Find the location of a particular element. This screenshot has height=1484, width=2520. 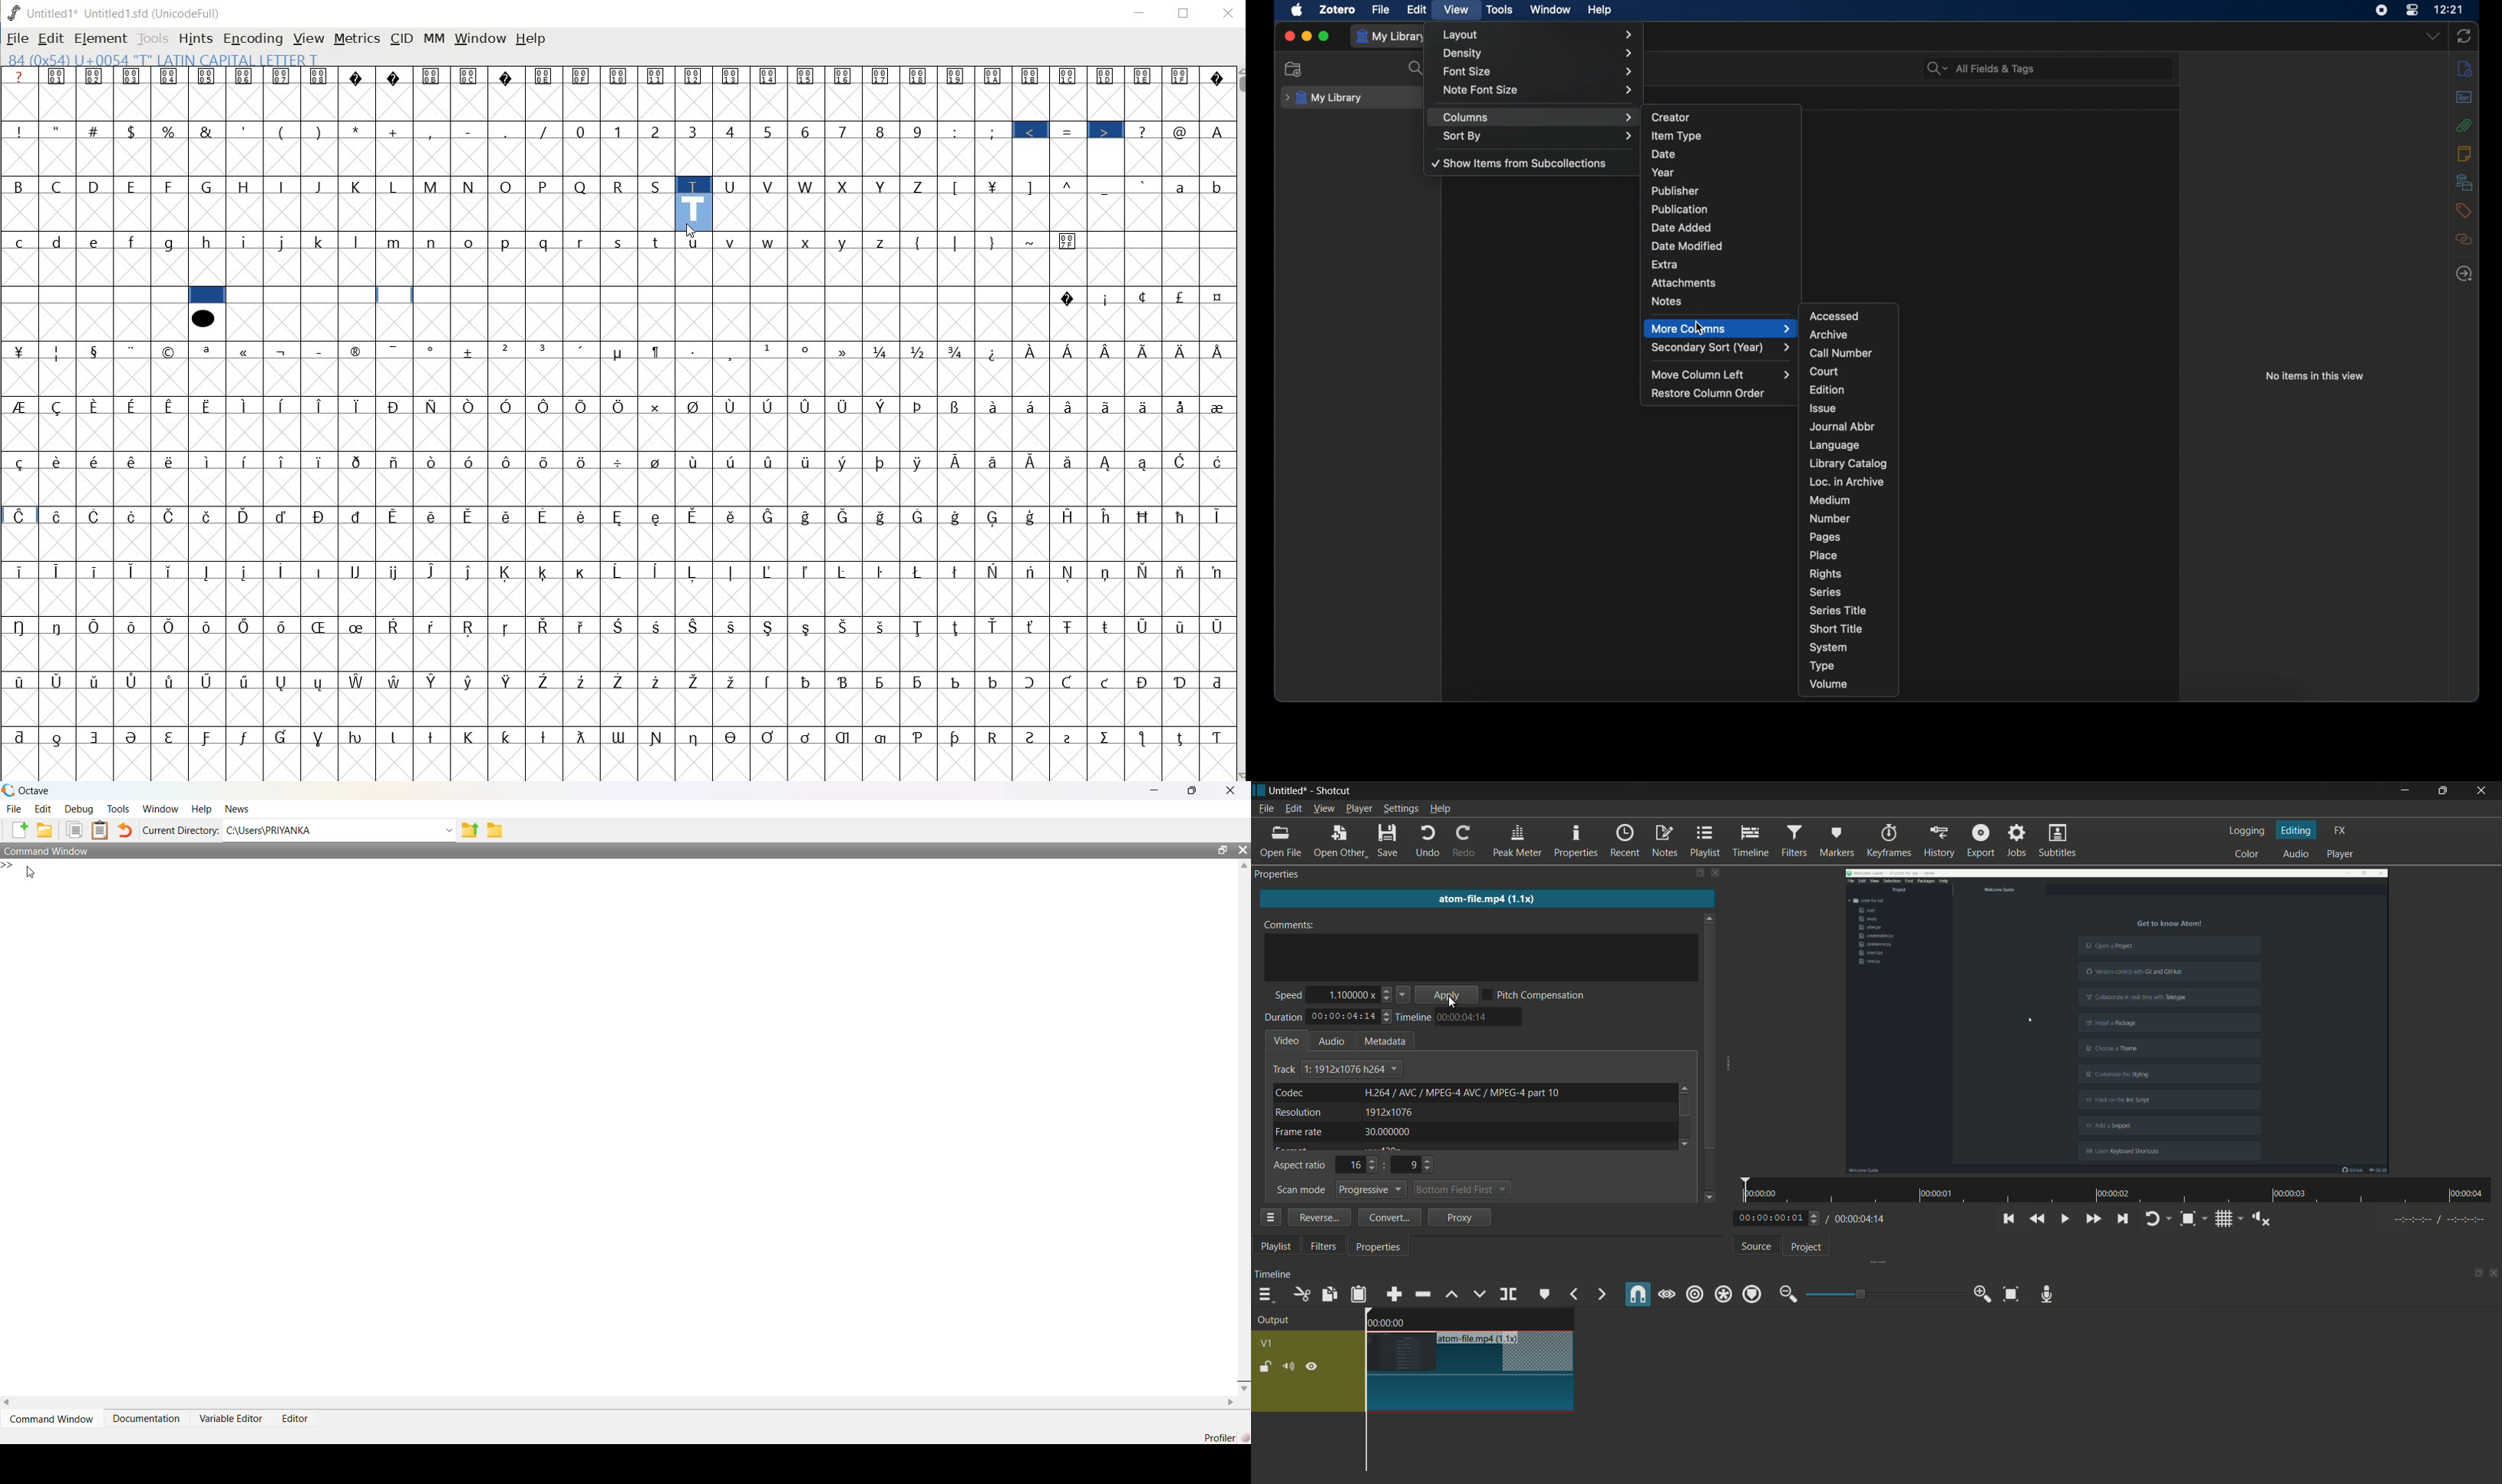

apple is located at coordinates (1297, 10).